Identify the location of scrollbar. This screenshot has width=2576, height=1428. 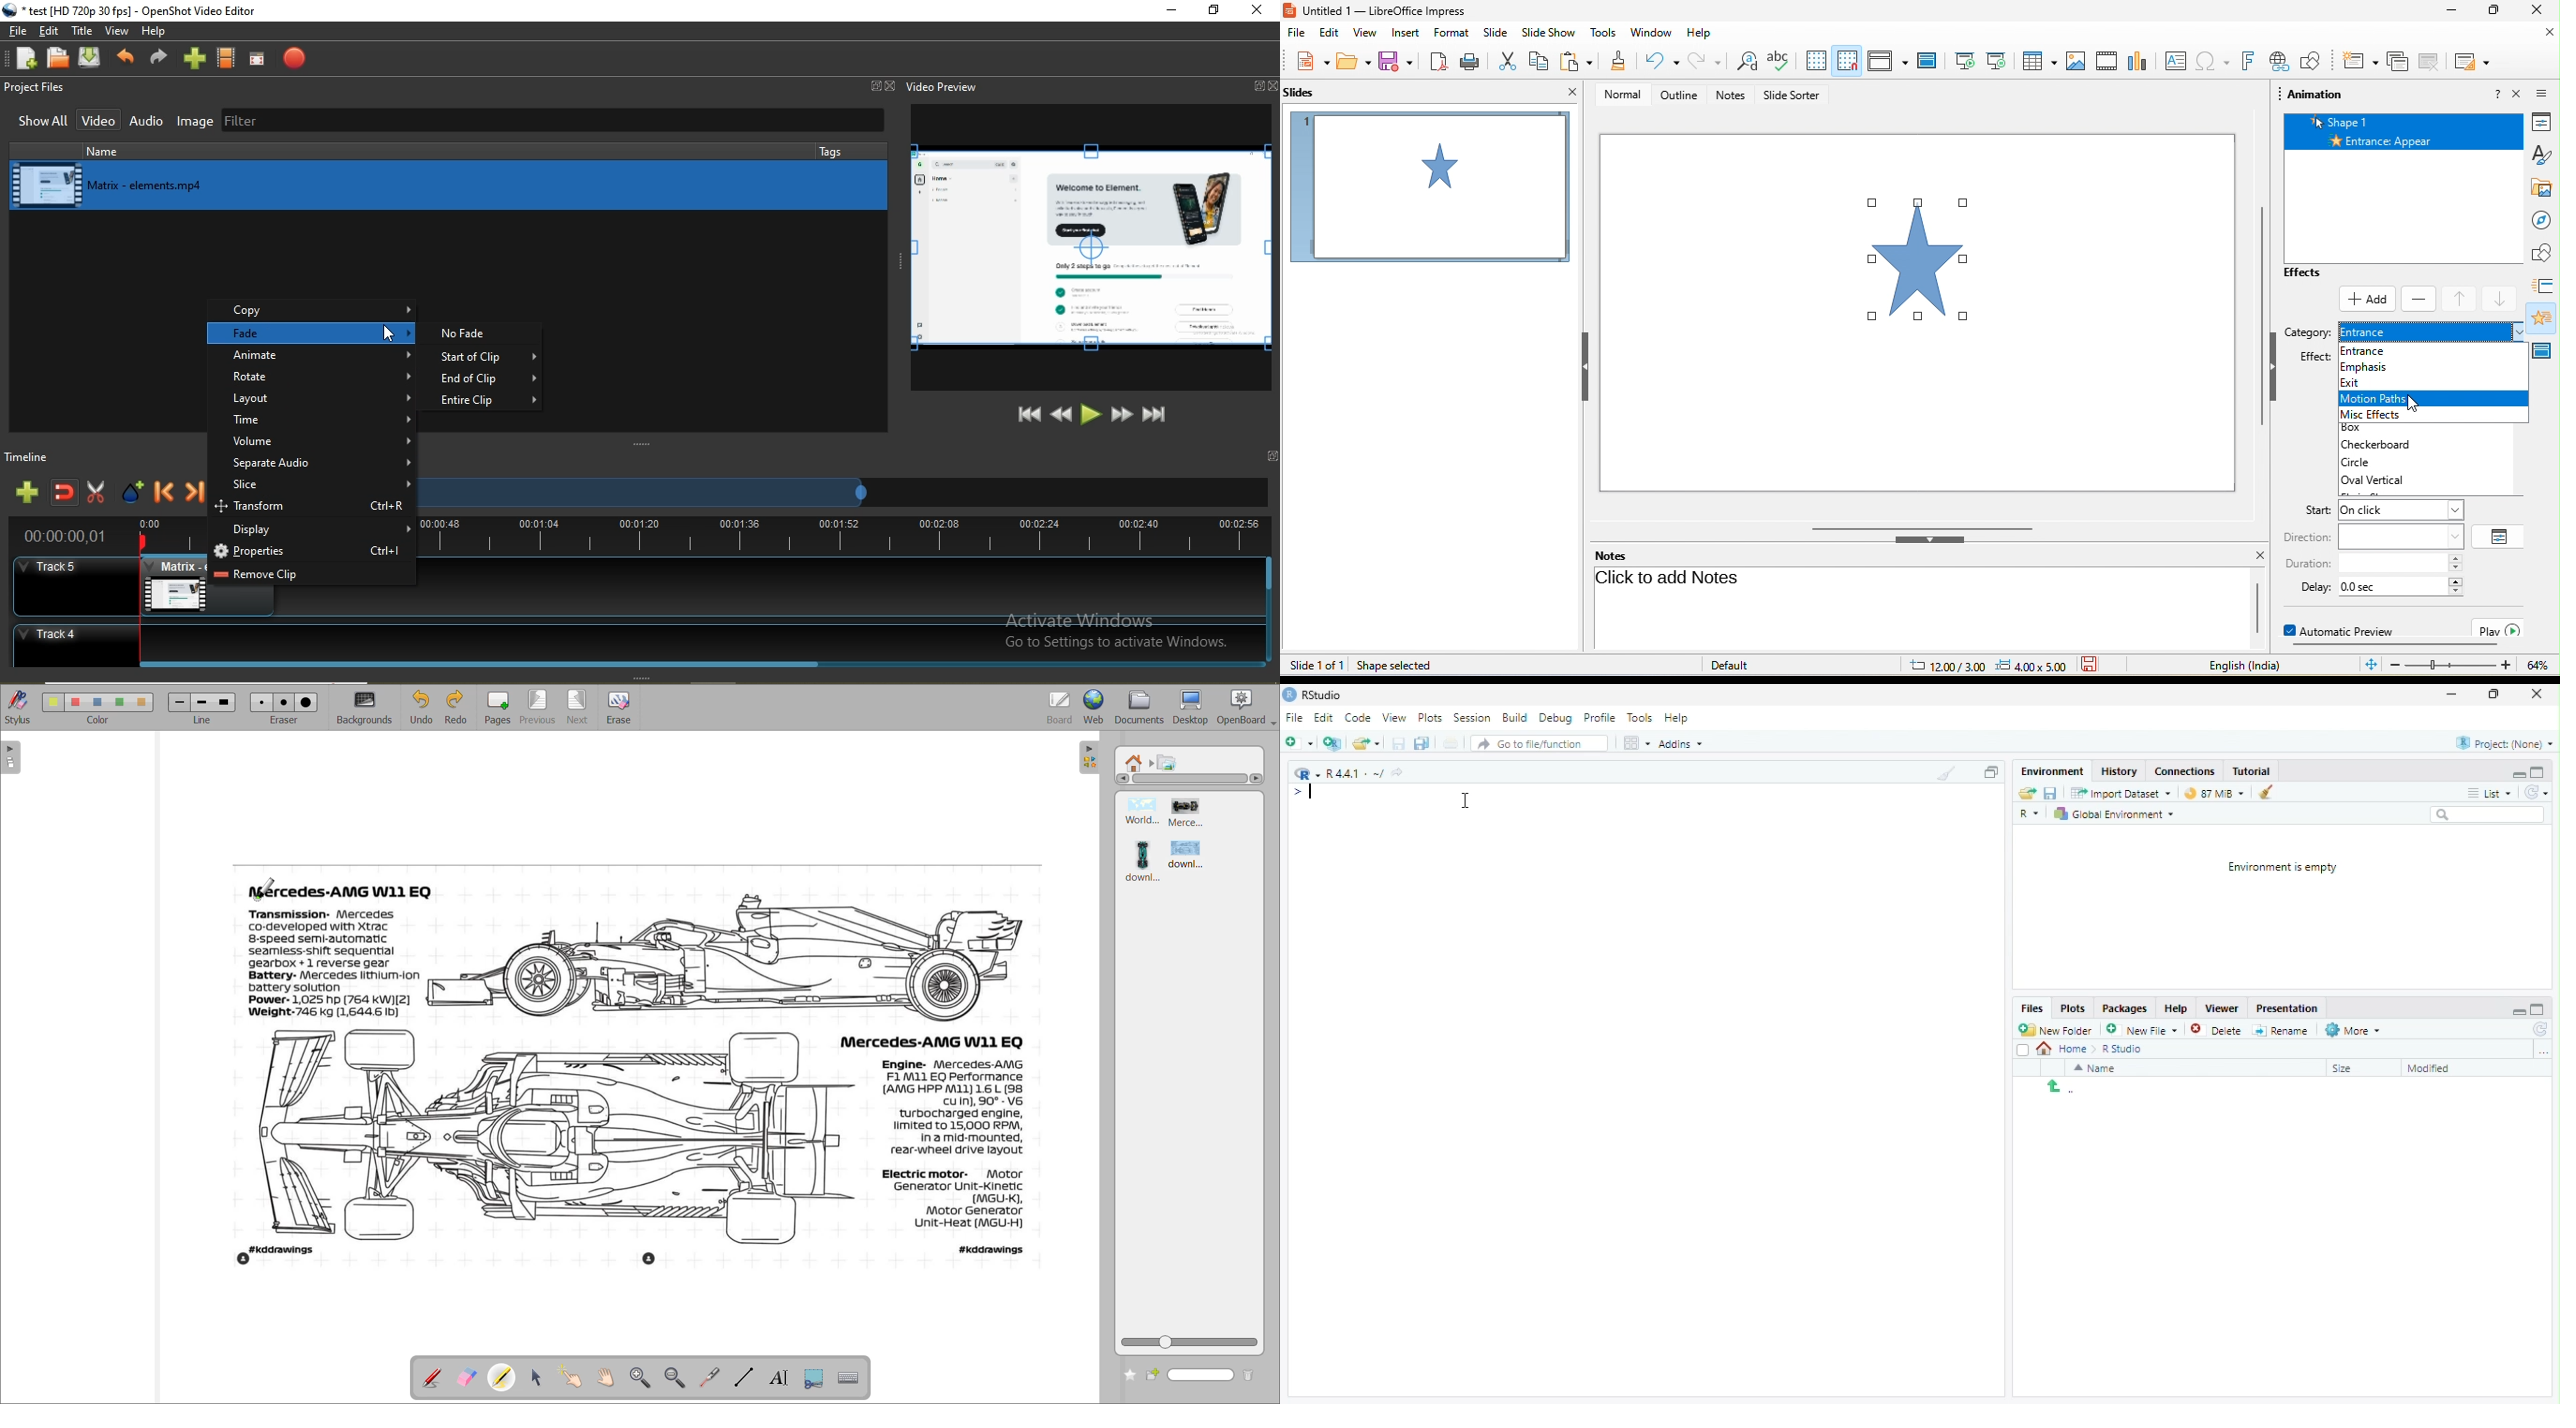
(2257, 609).